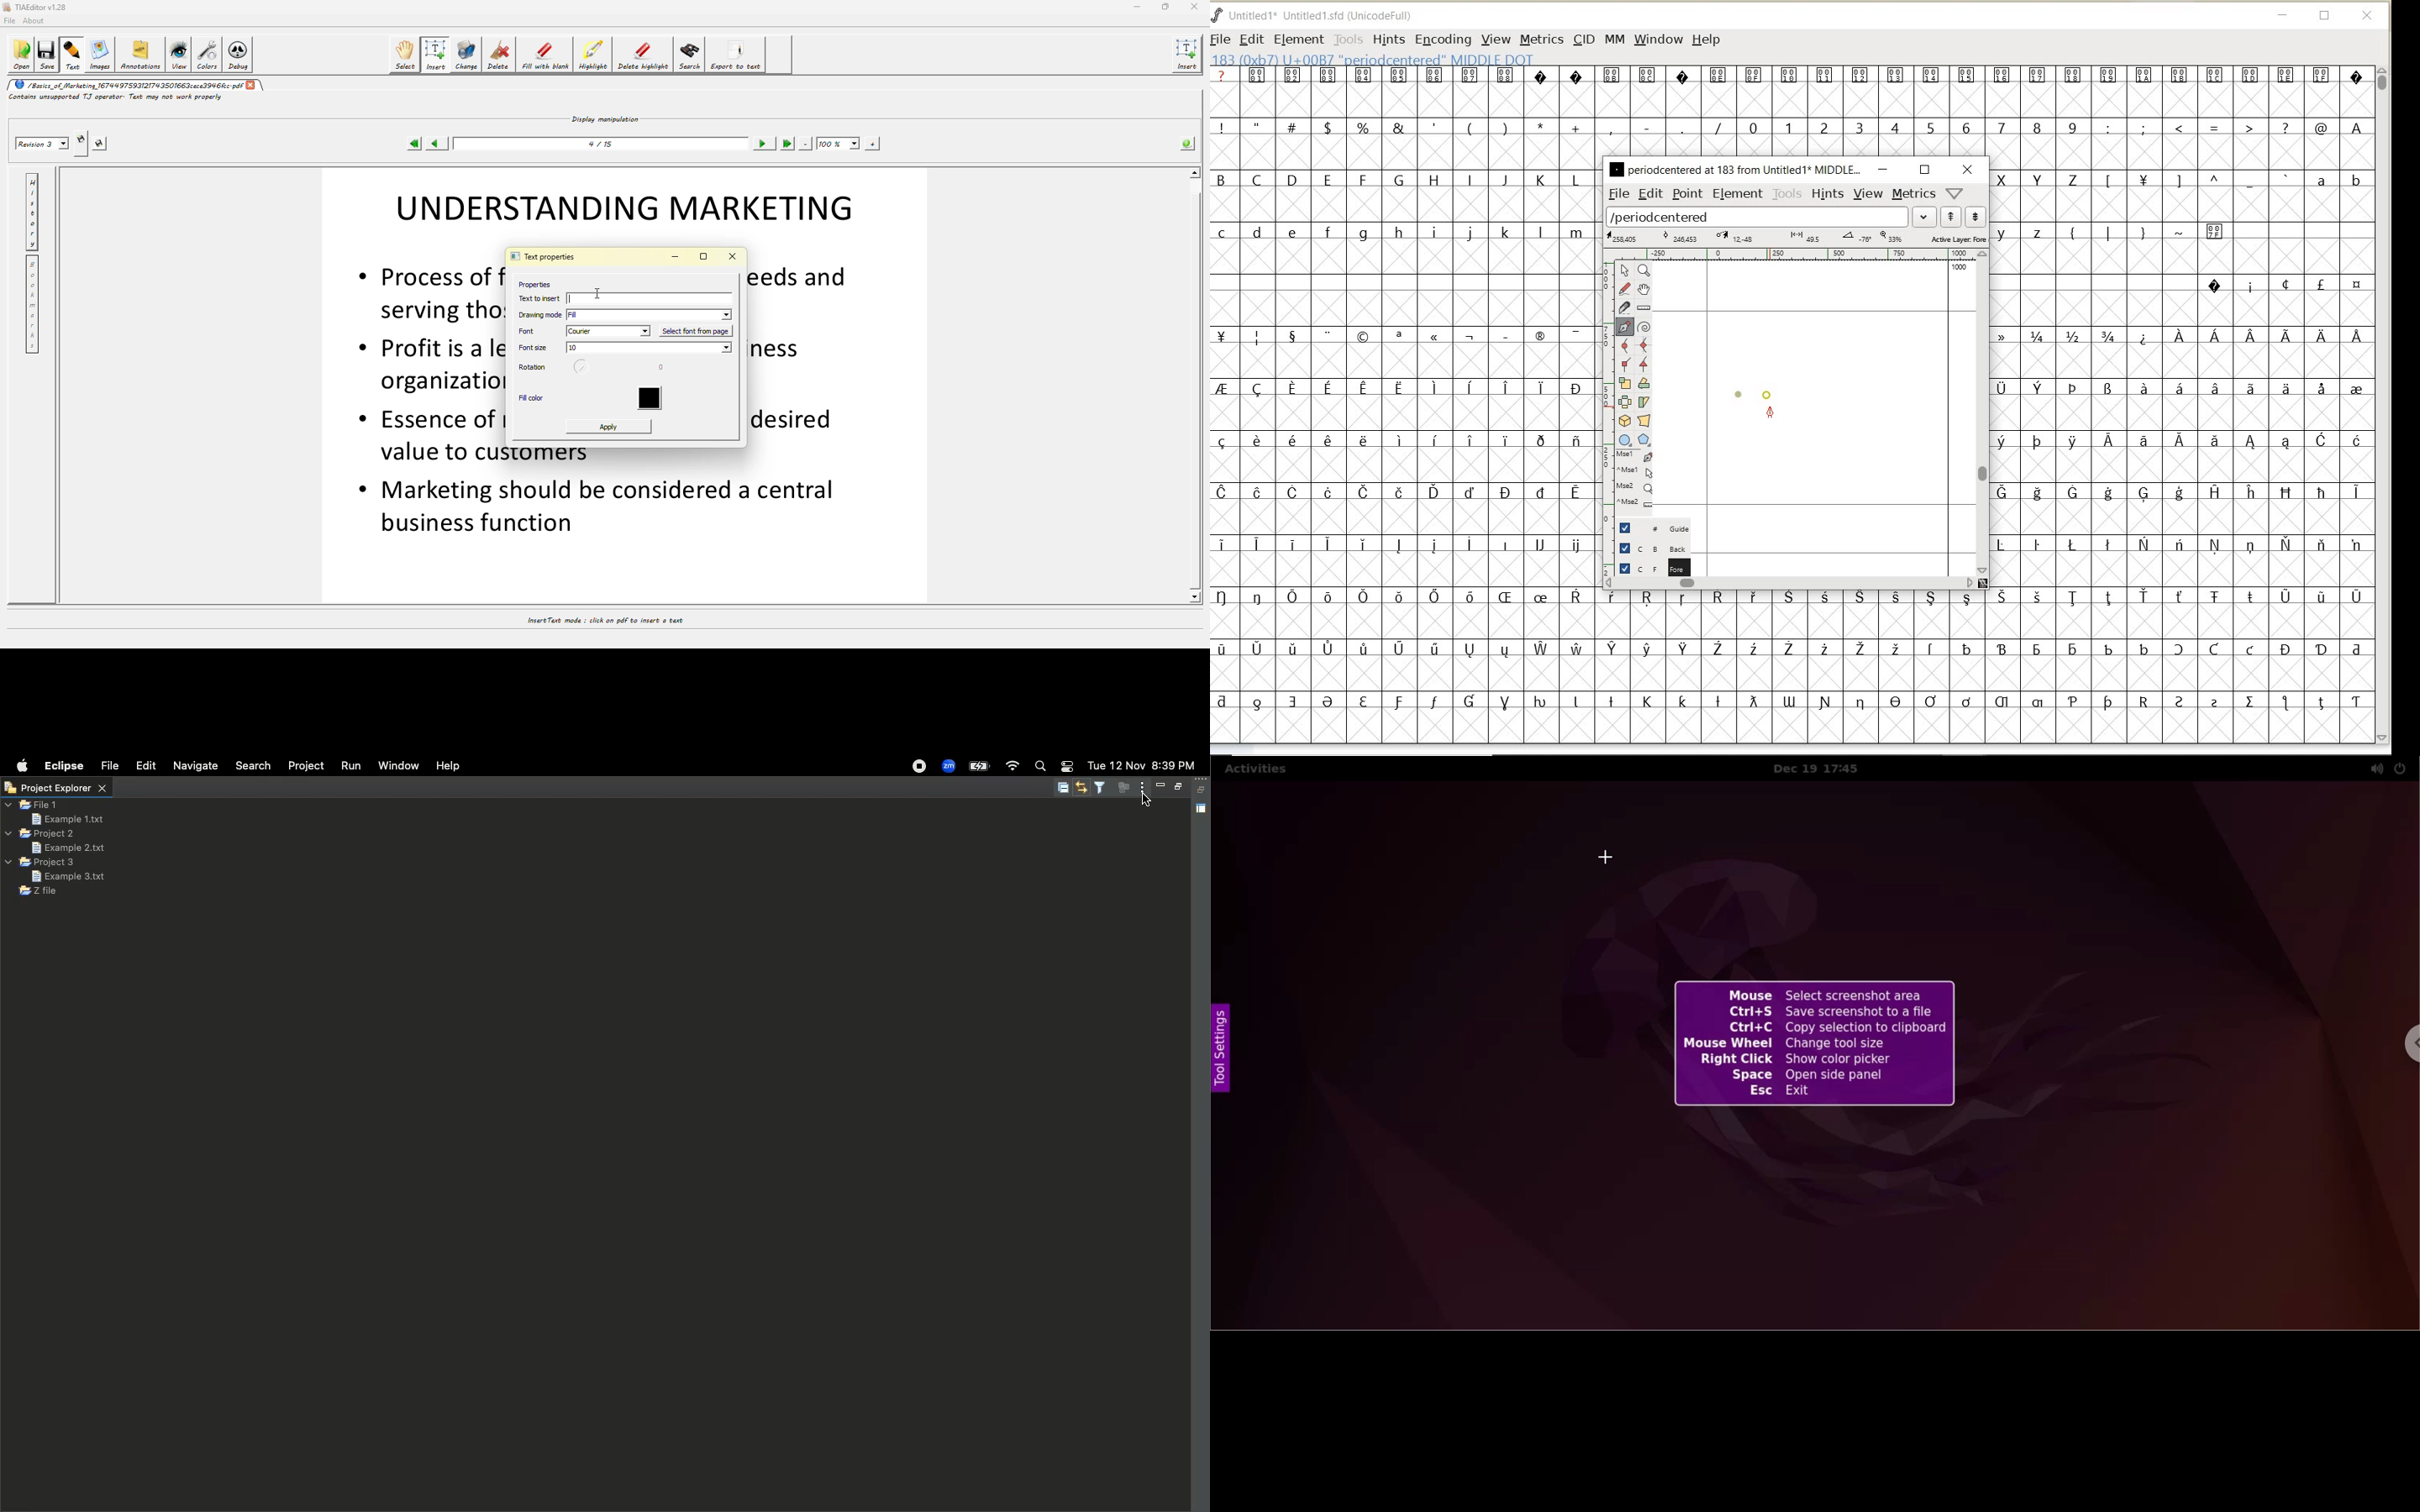 The height and width of the screenshot is (1512, 2436). I want to click on show next word list, so click(1978, 217).